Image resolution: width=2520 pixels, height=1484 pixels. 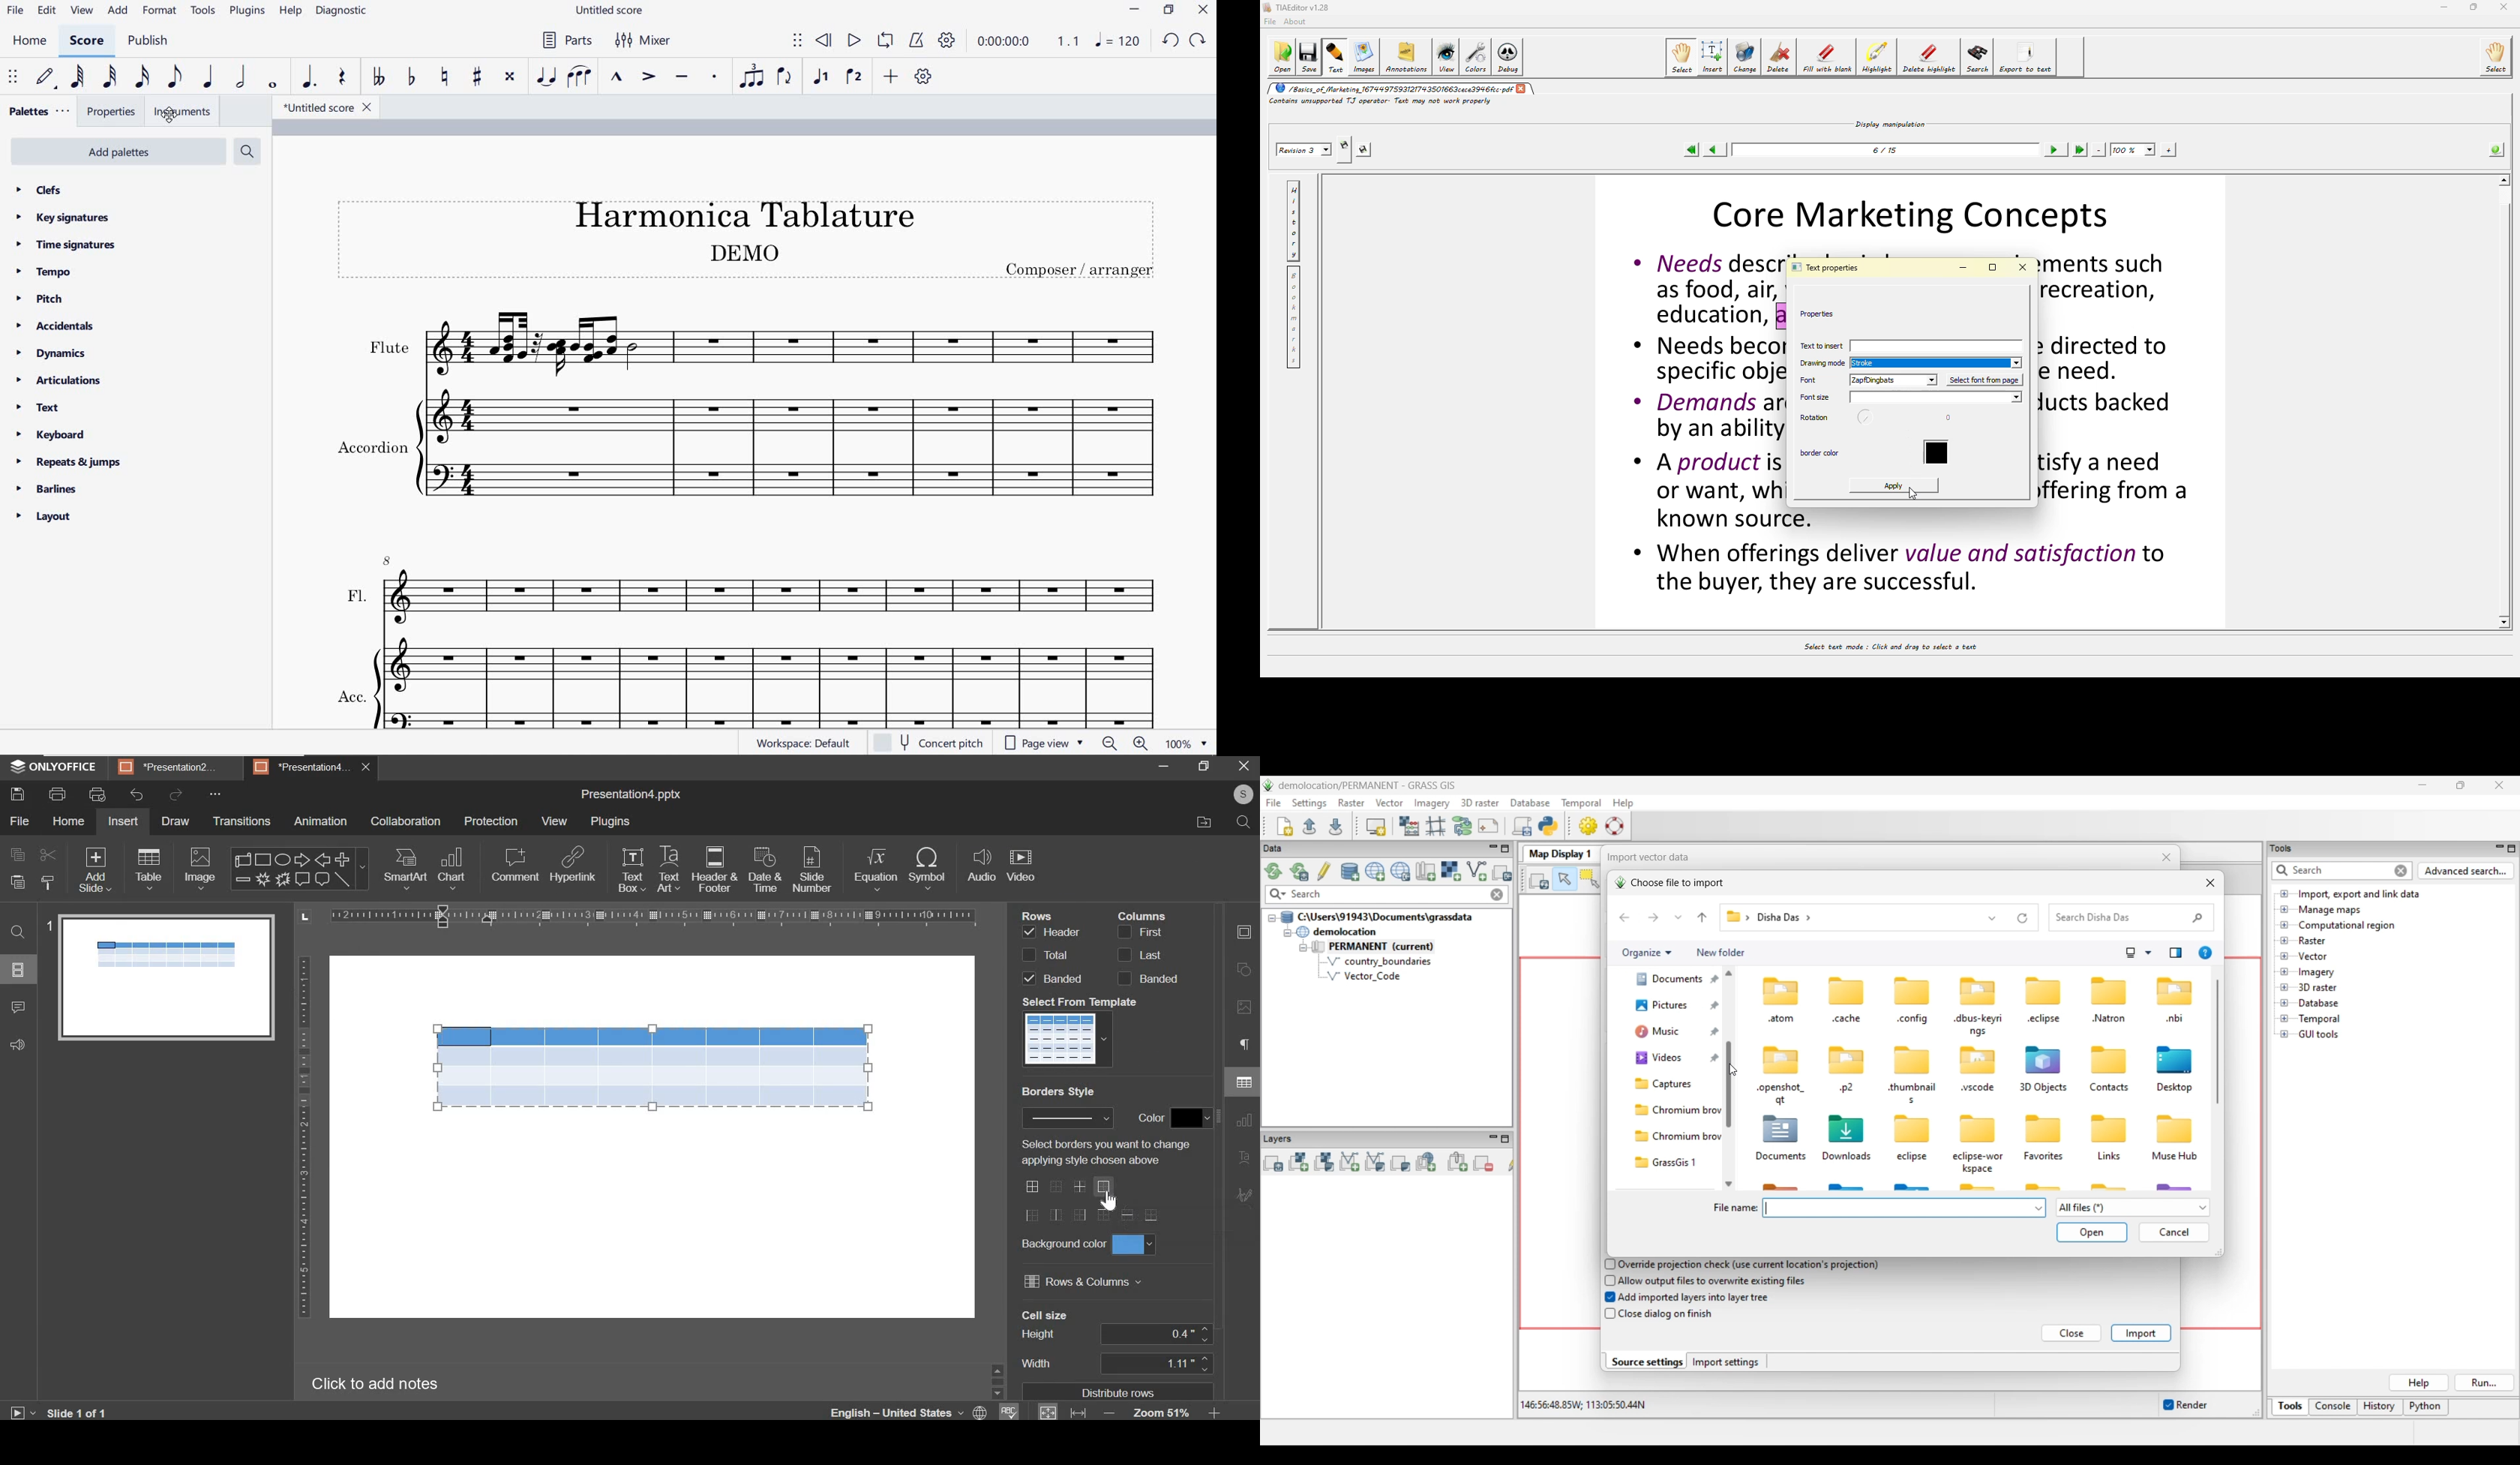 What do you see at coordinates (927, 743) in the screenshot?
I see `concert pitch` at bounding box center [927, 743].